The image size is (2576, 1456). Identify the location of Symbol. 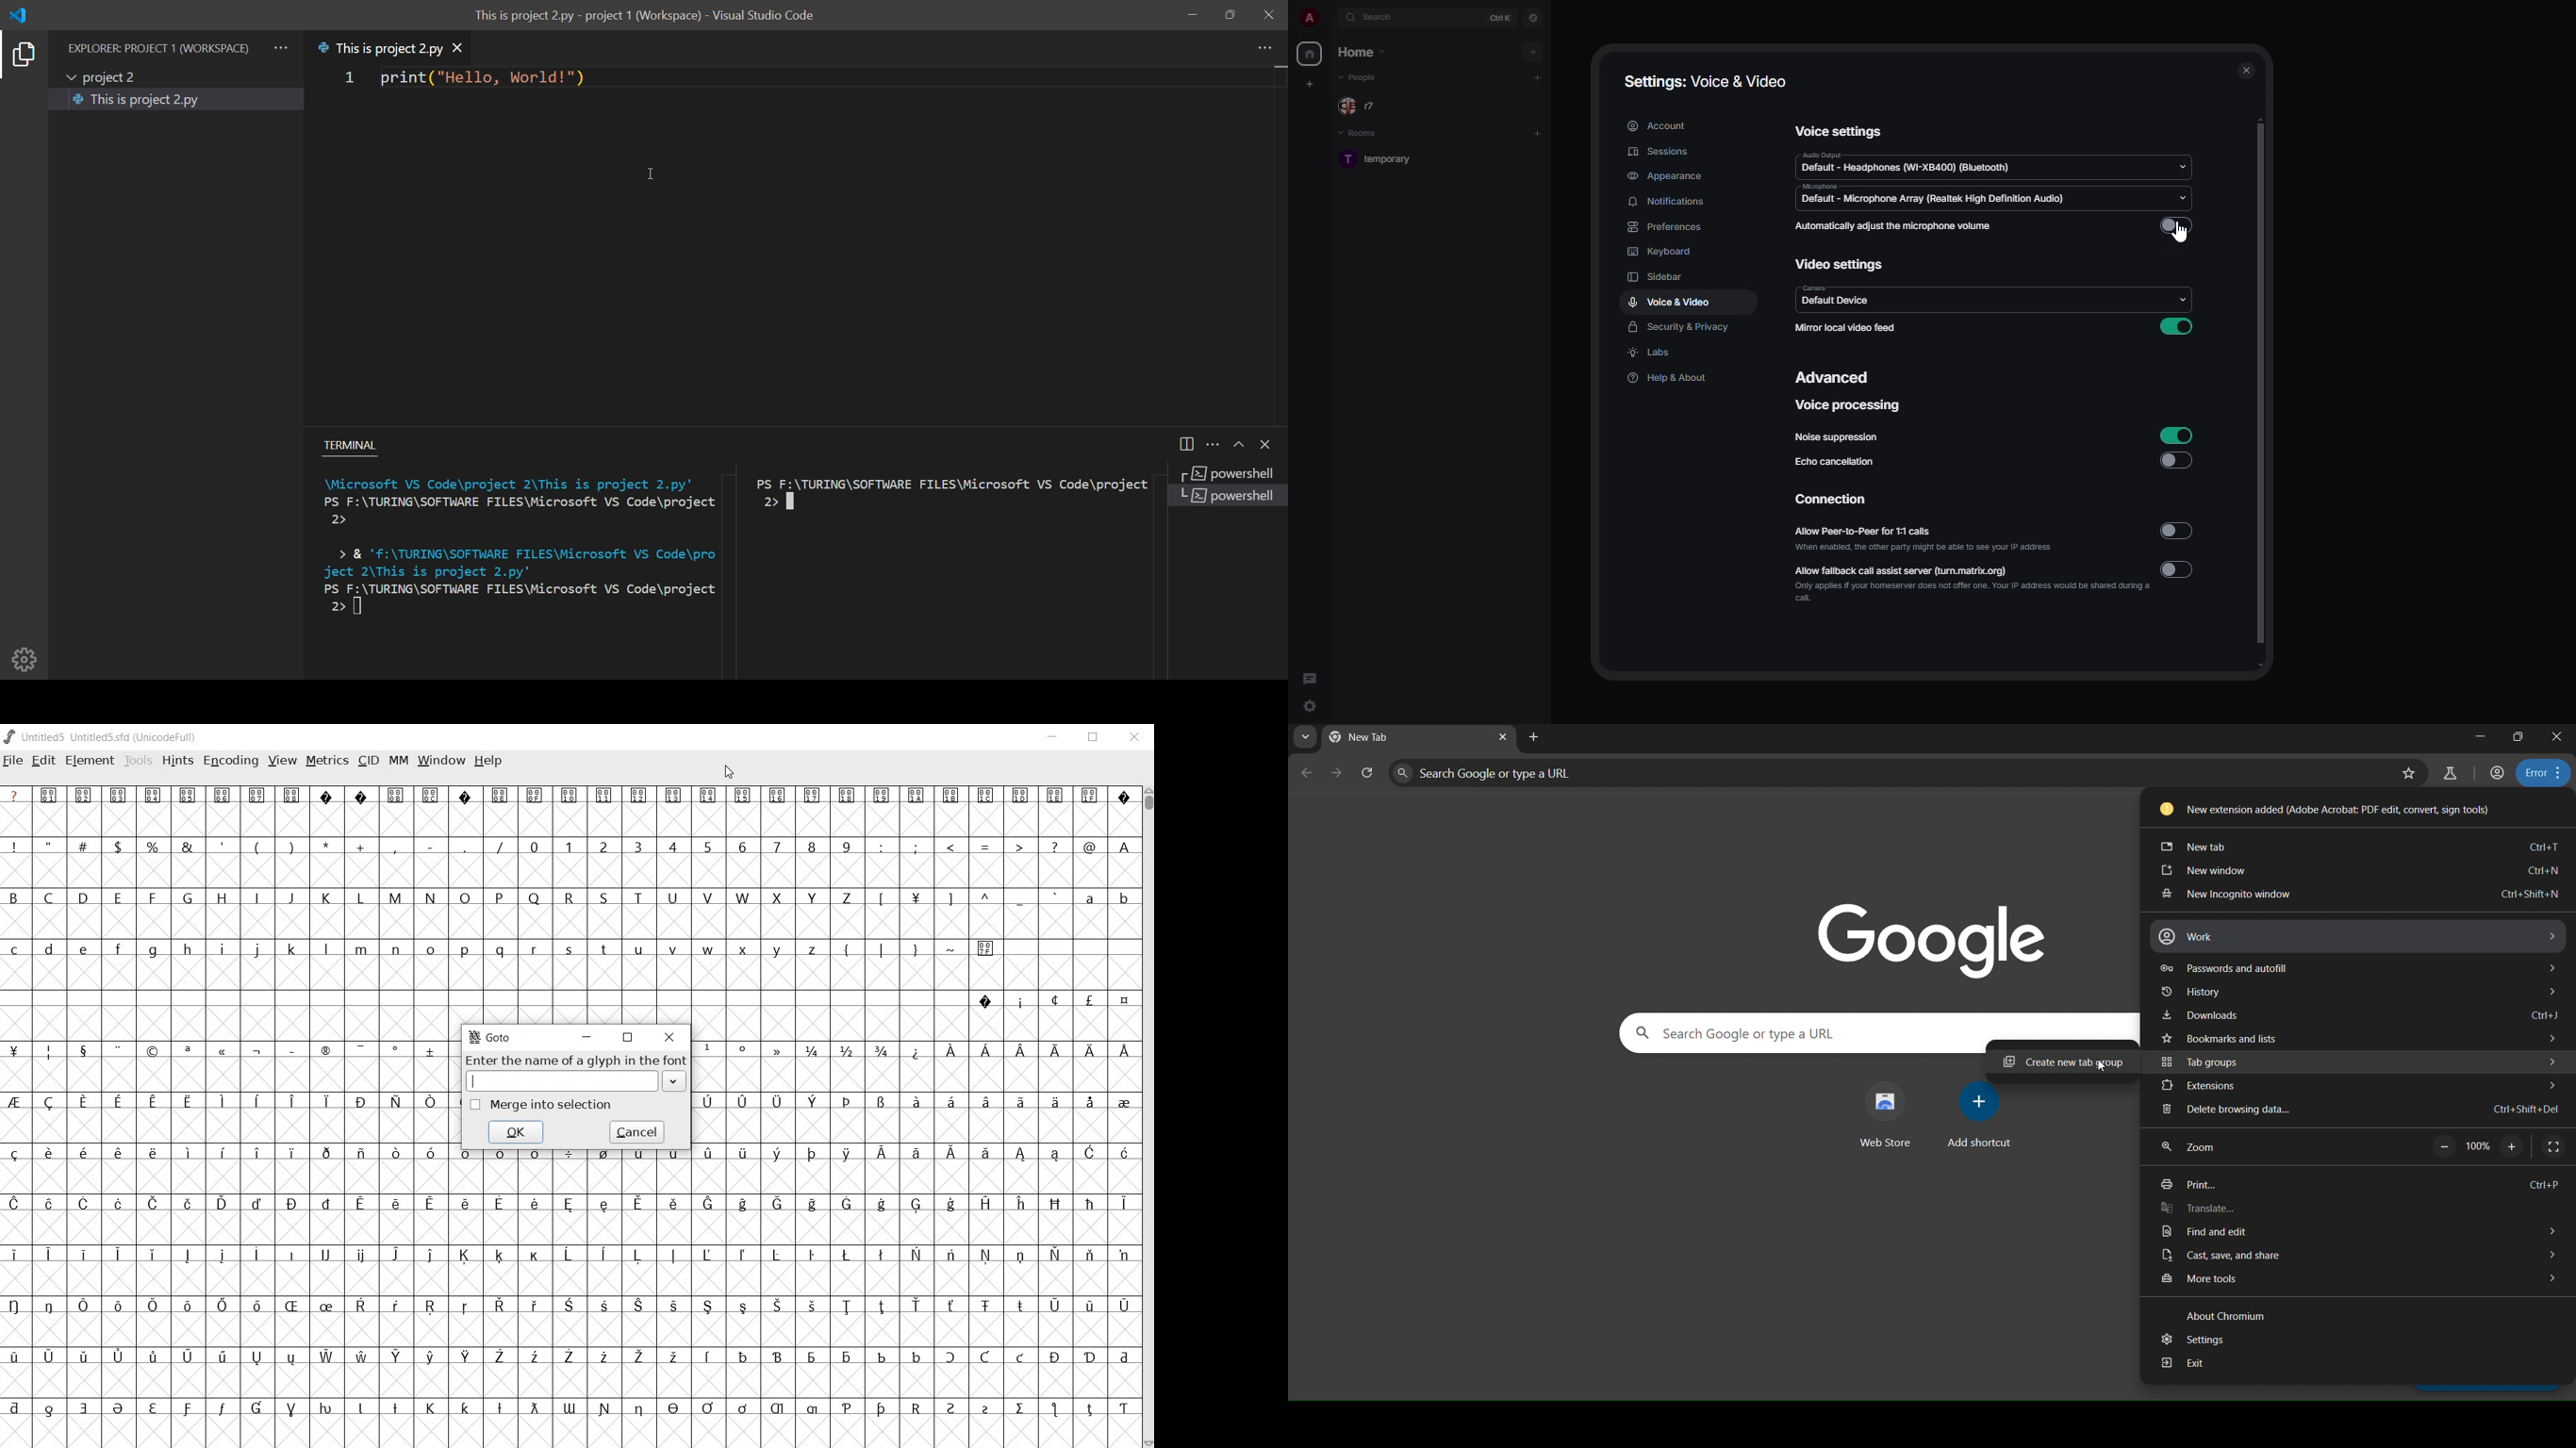
(16, 1204).